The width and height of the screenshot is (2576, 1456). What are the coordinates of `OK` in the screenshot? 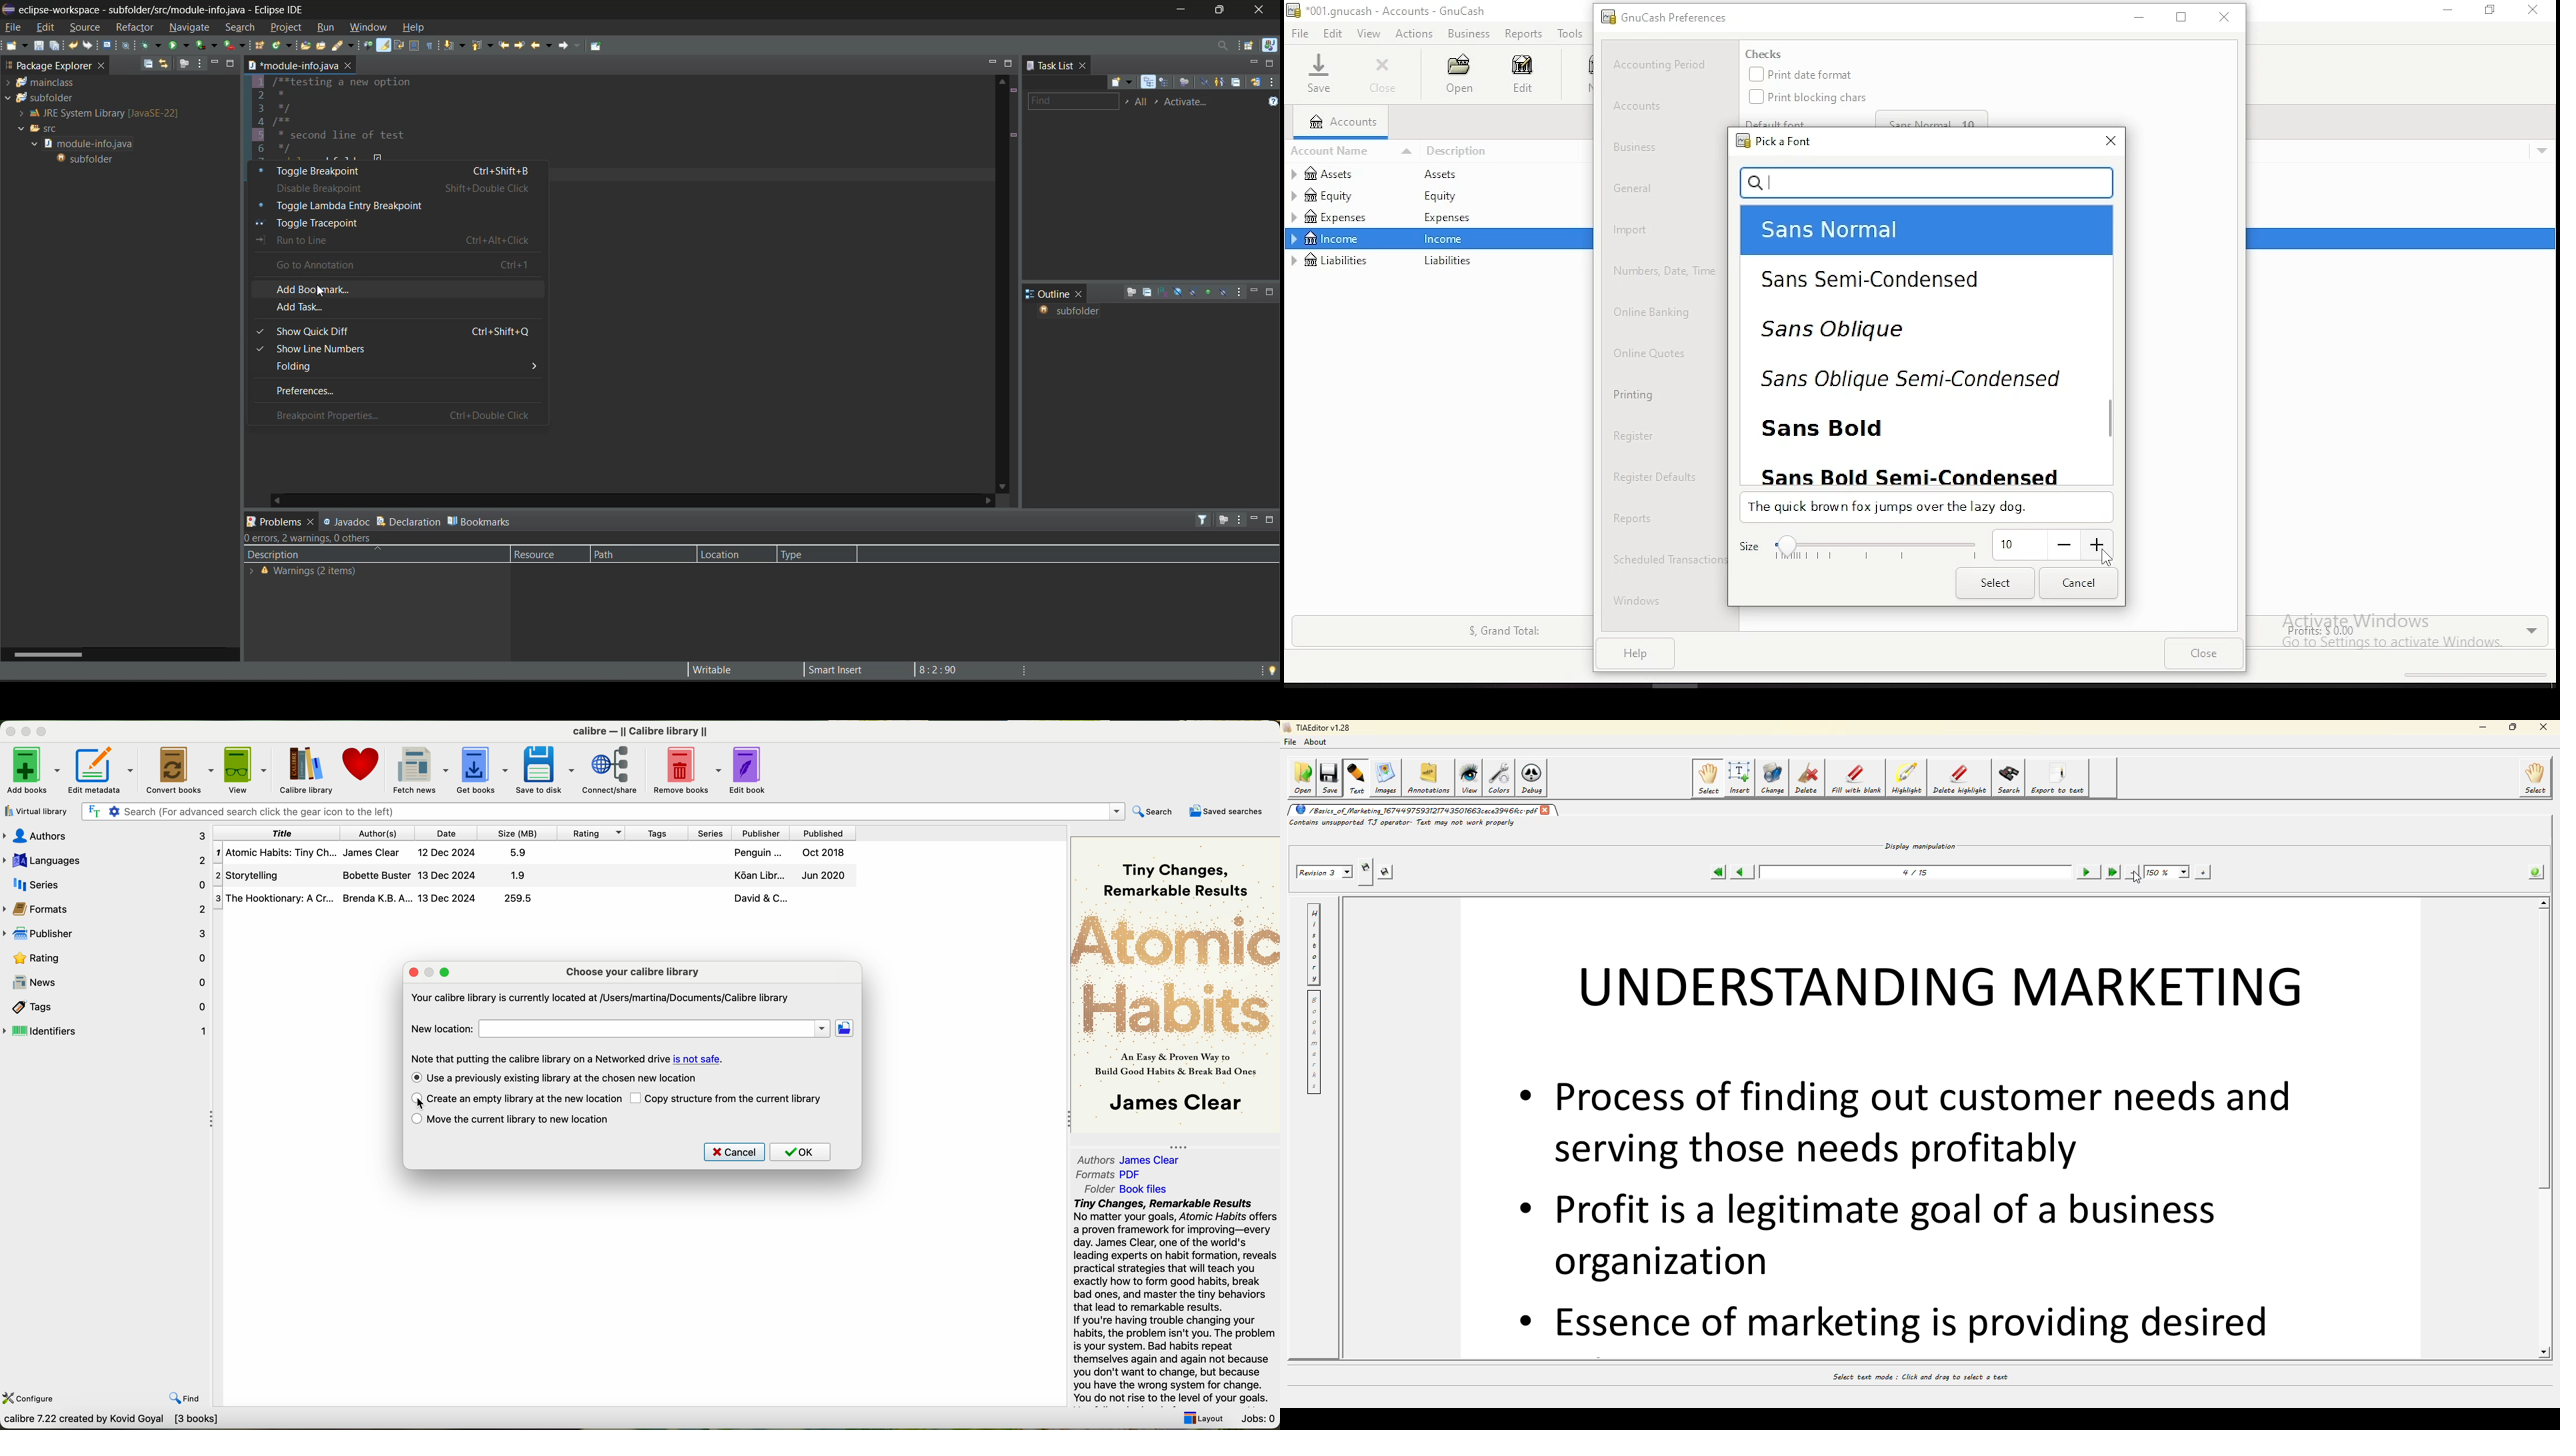 It's located at (802, 1153).